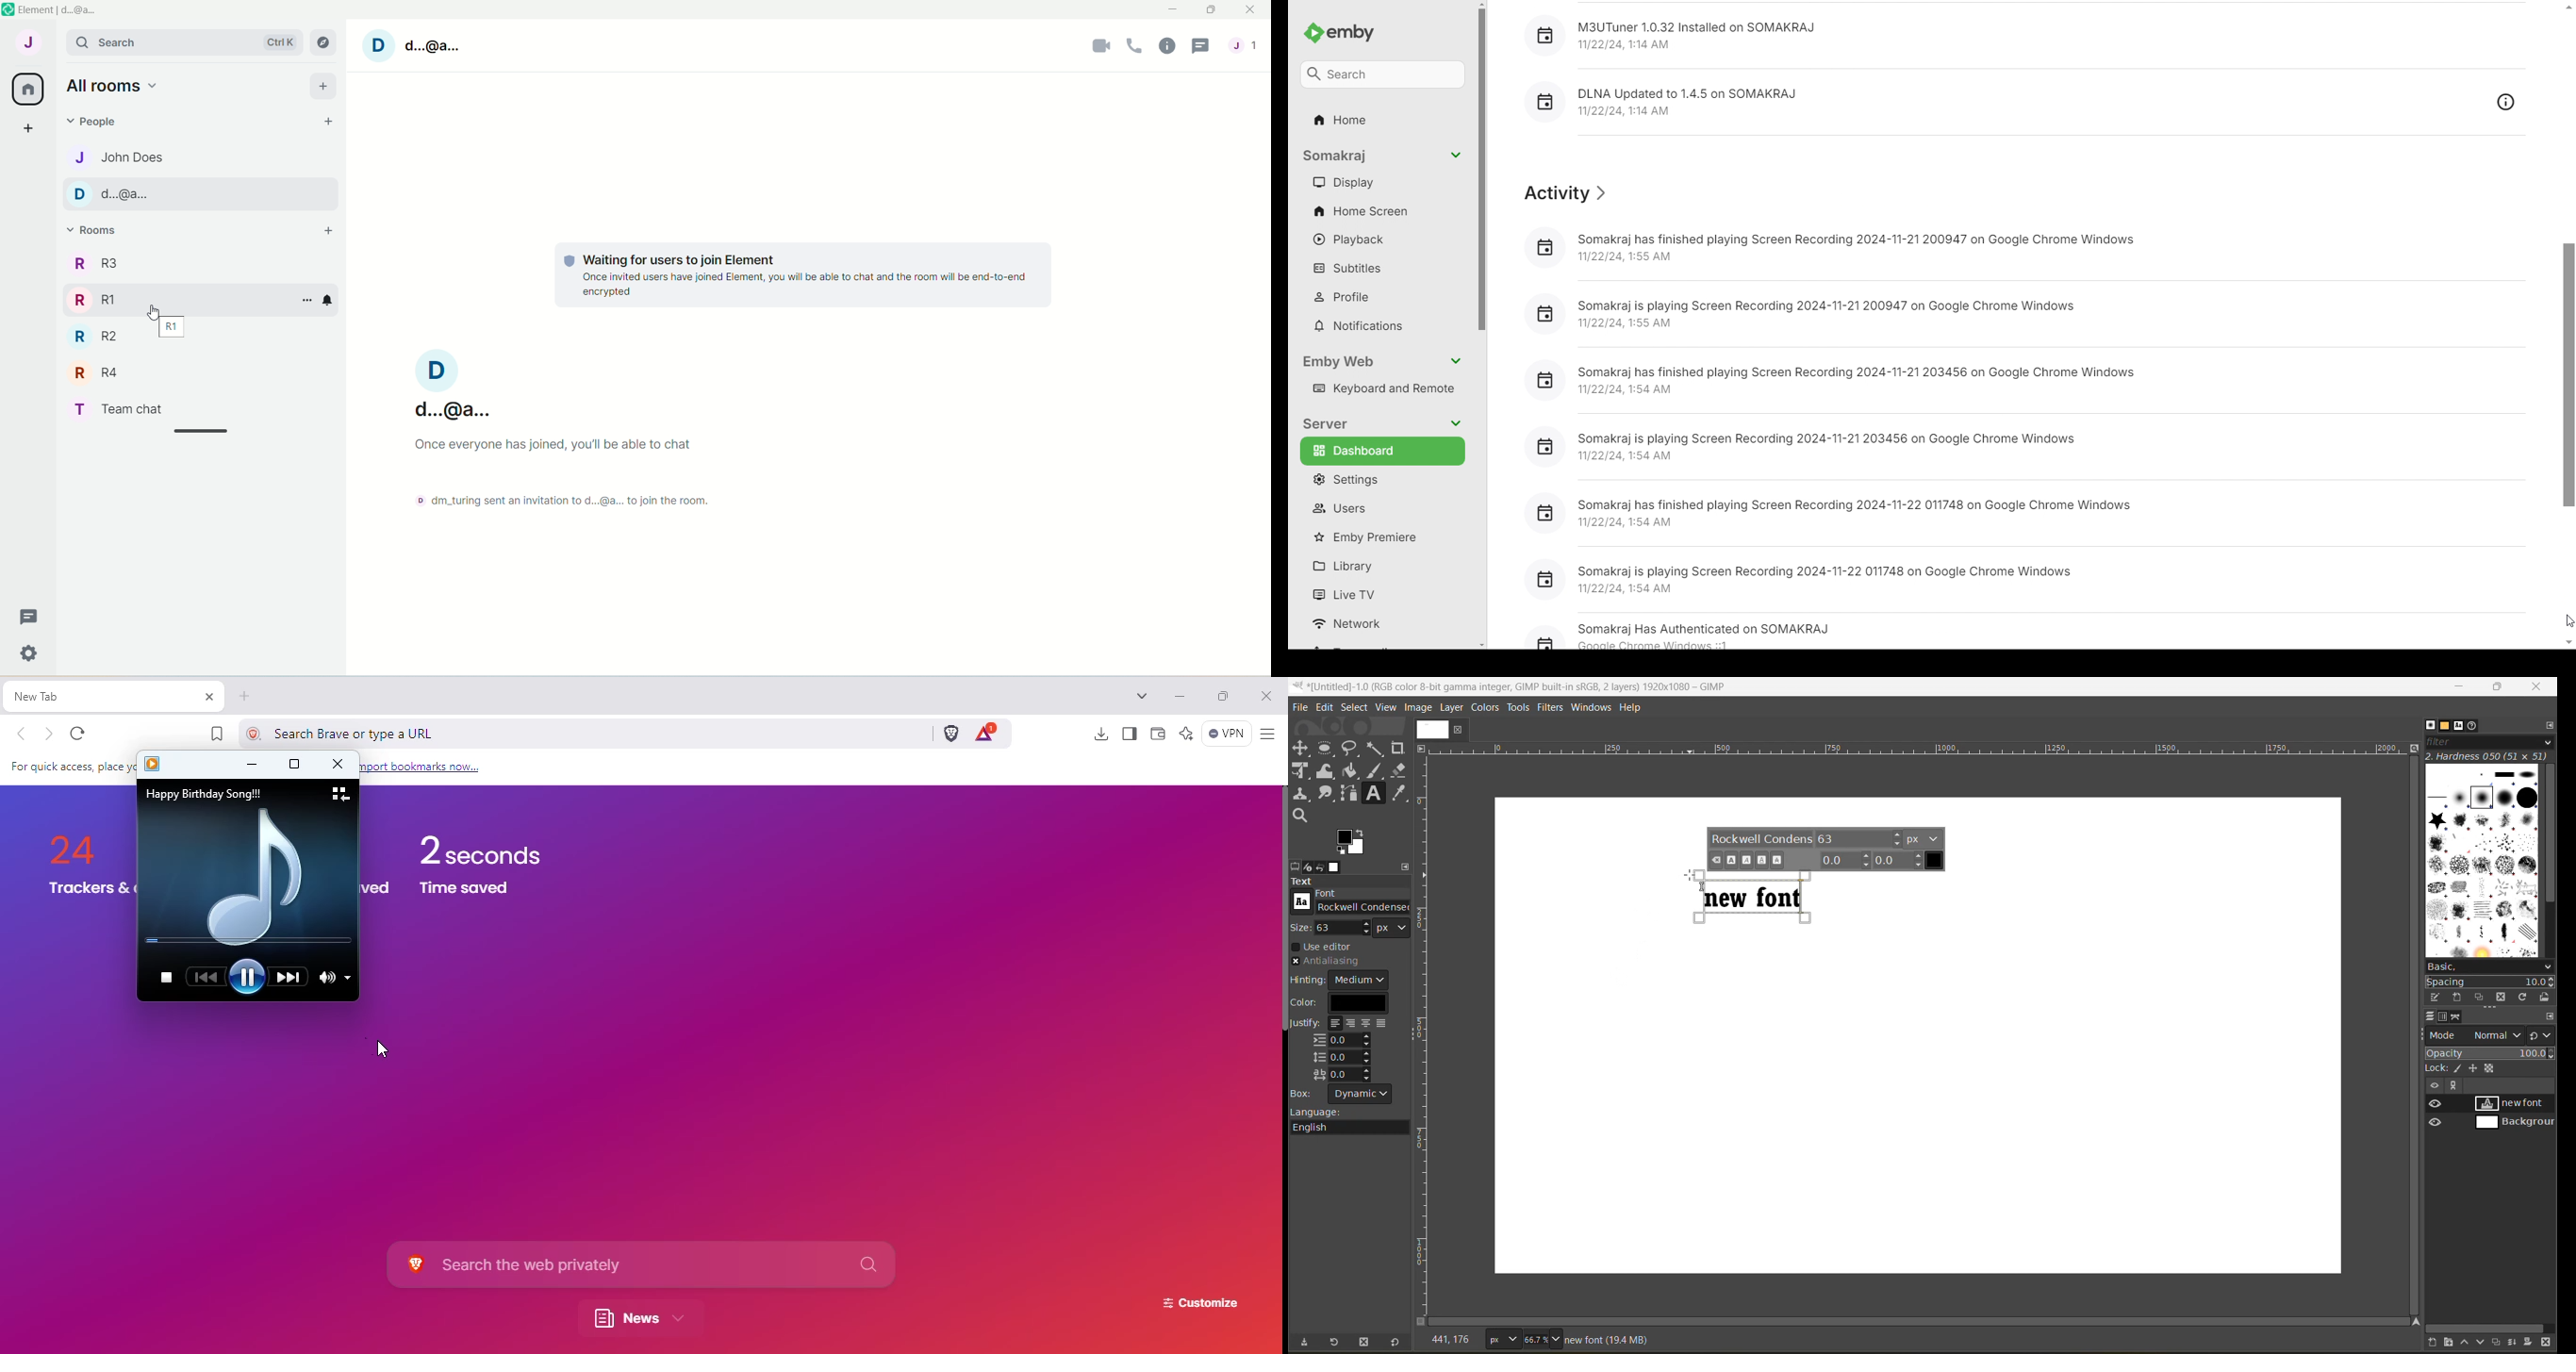 This screenshot has height=1372, width=2576. I want to click on images, so click(1338, 867).